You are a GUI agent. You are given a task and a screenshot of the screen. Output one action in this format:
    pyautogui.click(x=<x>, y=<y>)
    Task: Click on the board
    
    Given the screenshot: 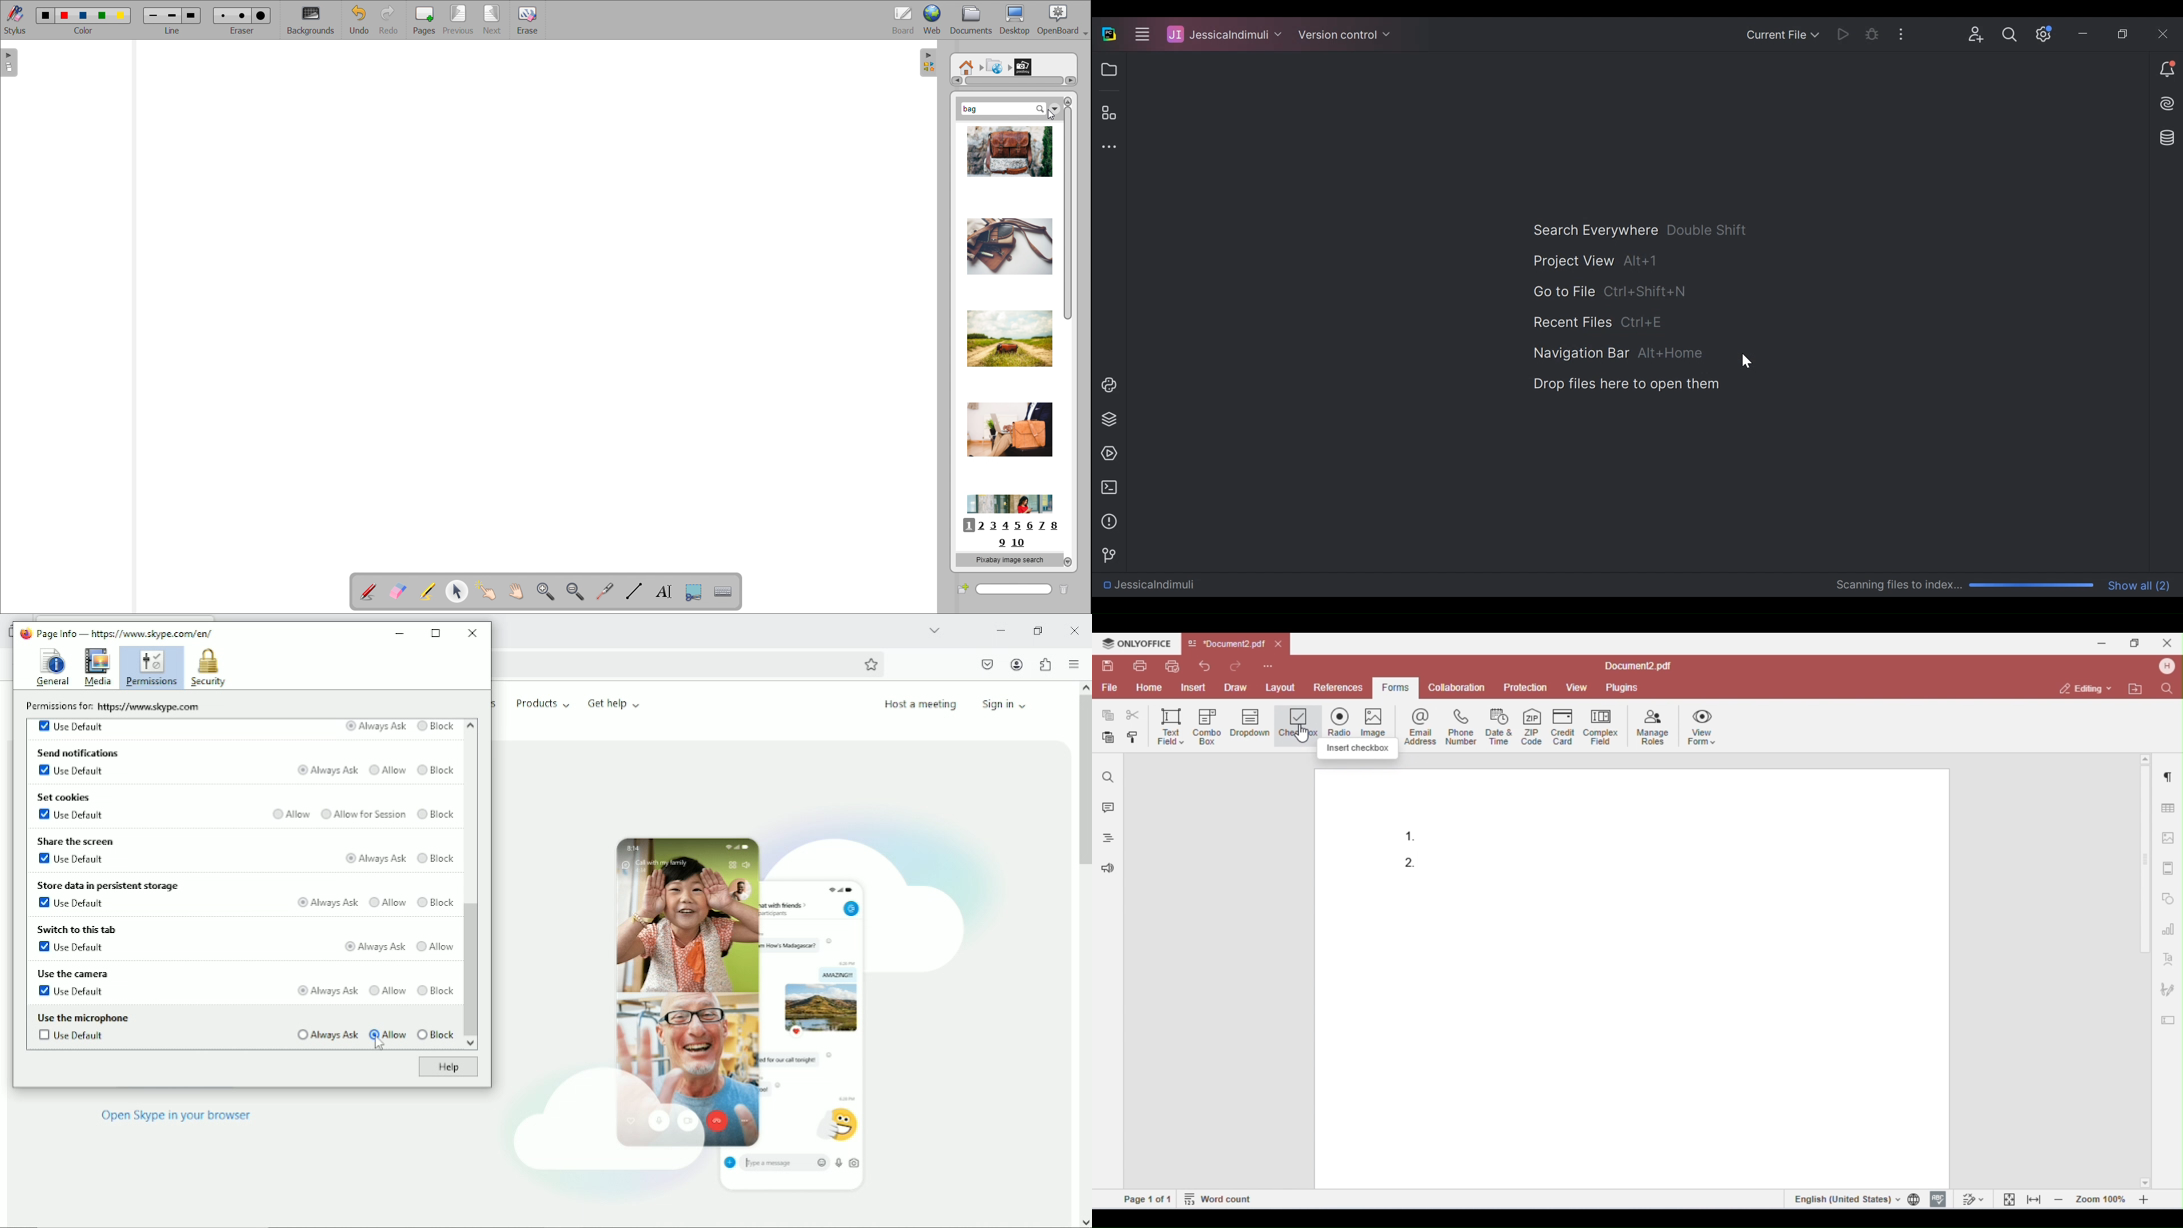 What is the action you would take?
    pyautogui.click(x=904, y=20)
    